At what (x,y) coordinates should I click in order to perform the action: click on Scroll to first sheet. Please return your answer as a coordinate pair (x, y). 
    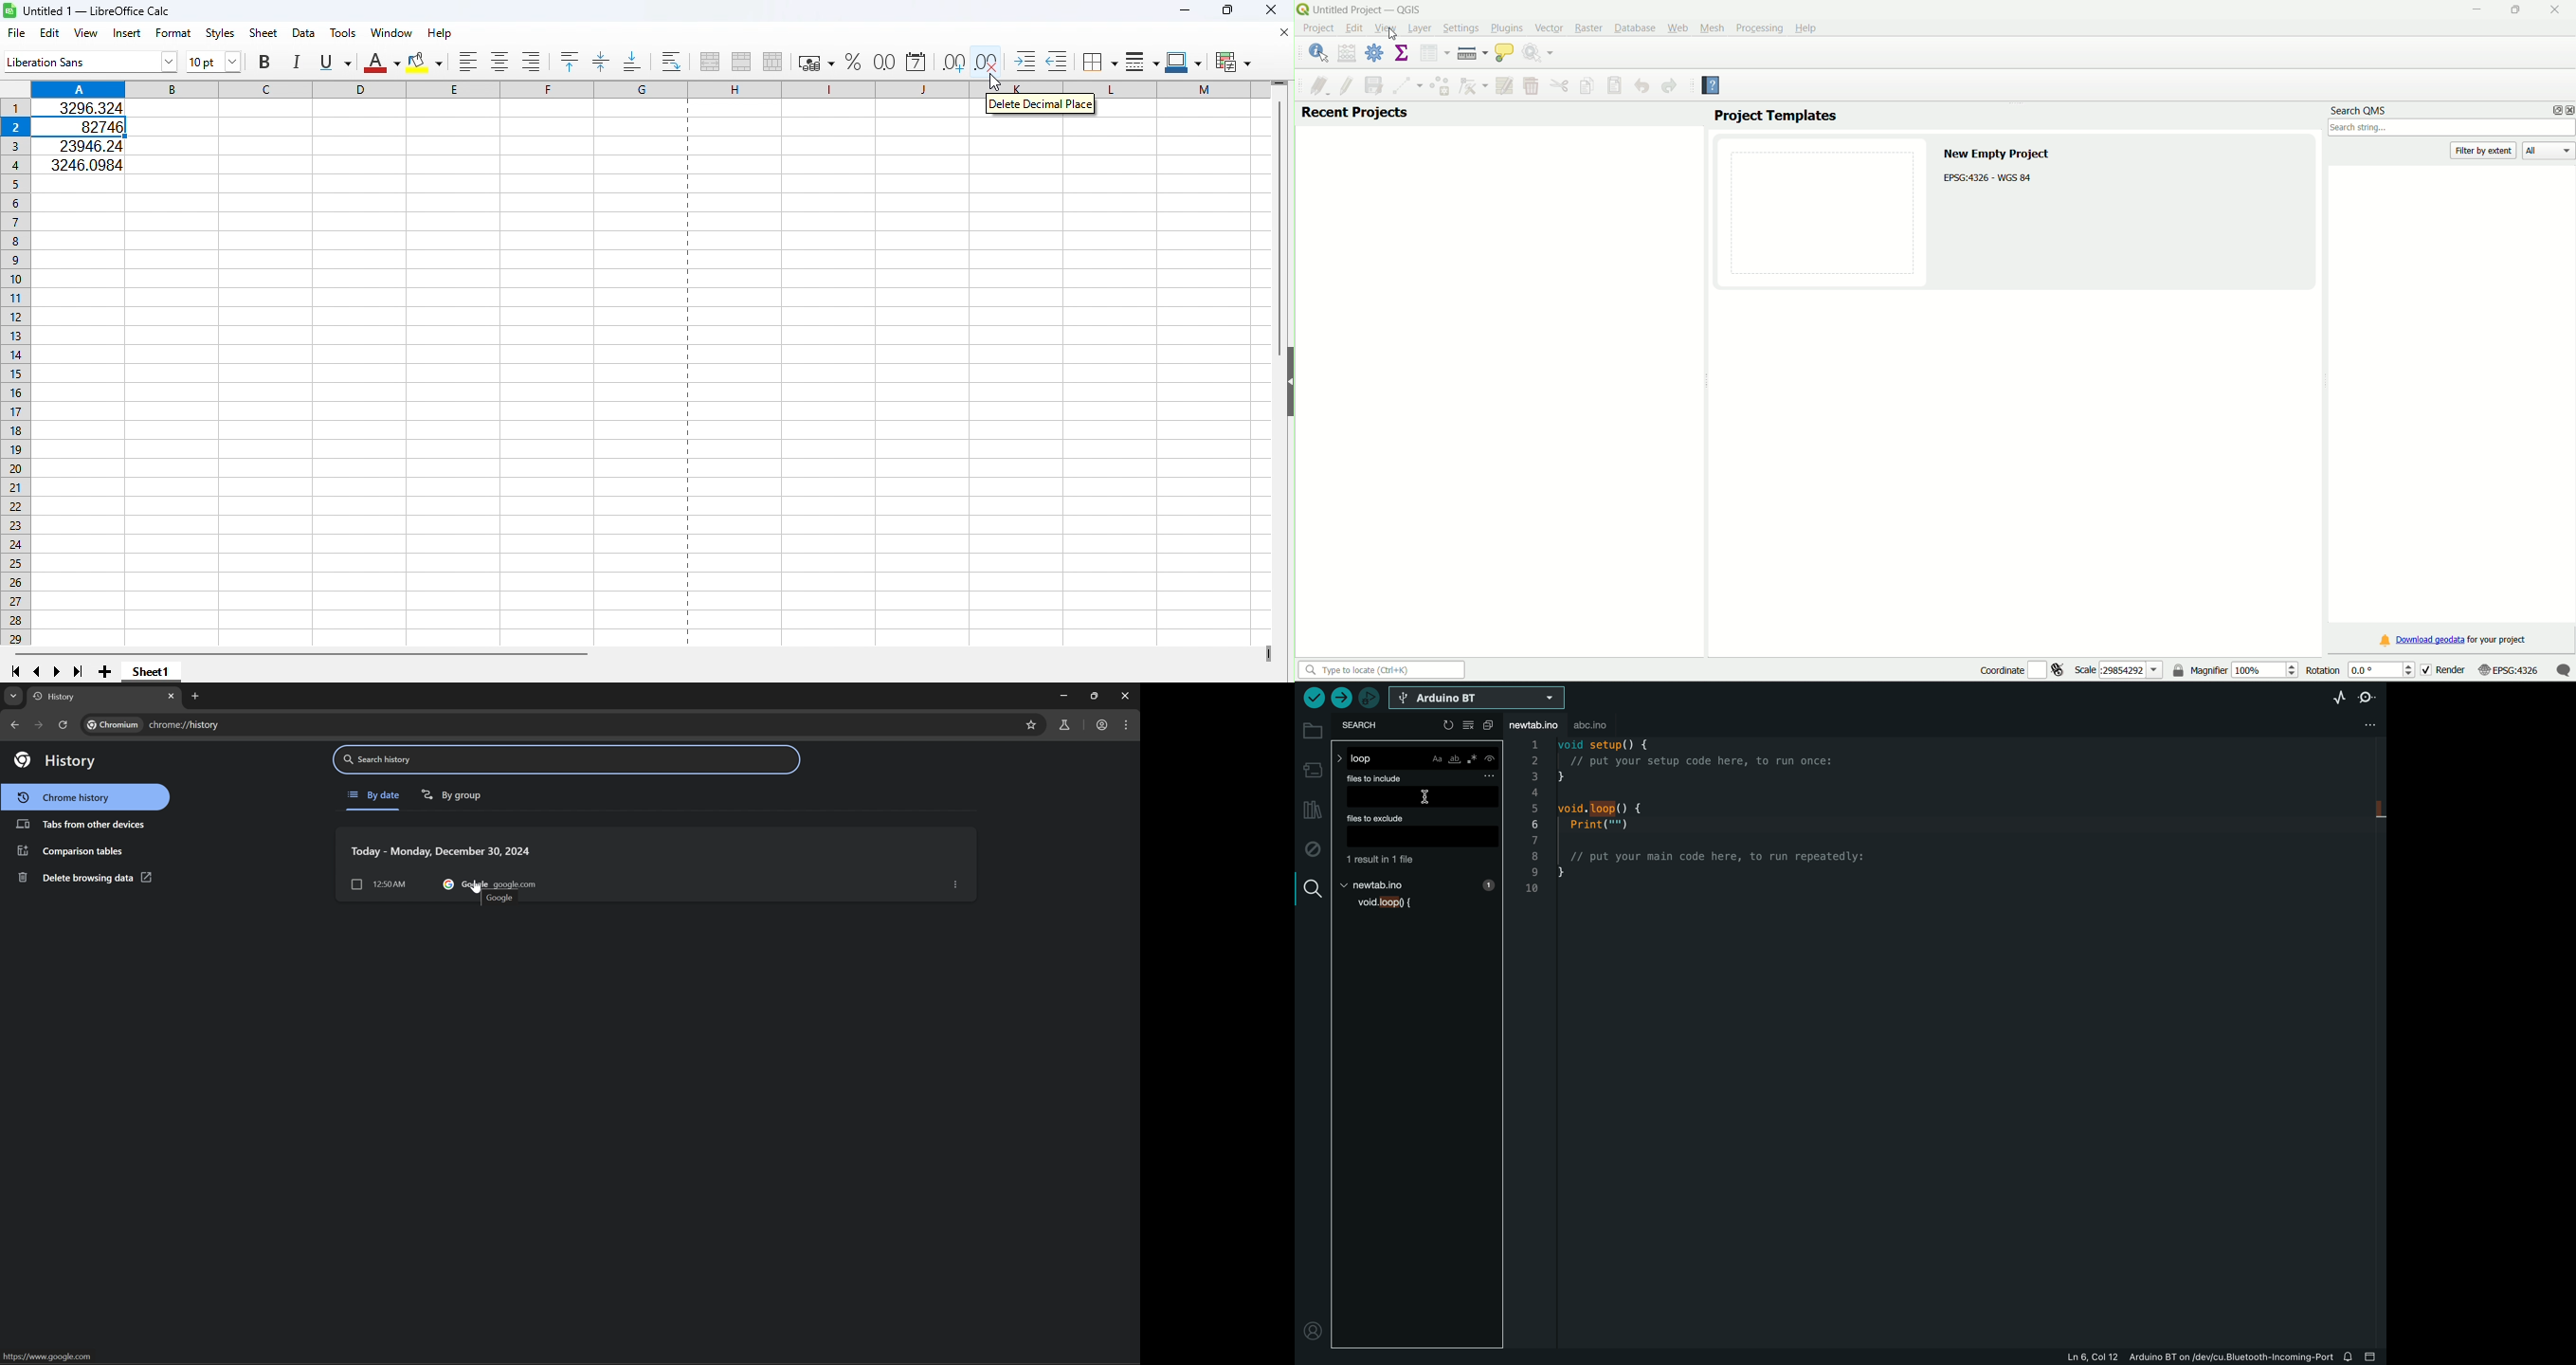
    Looking at the image, I should click on (16, 671).